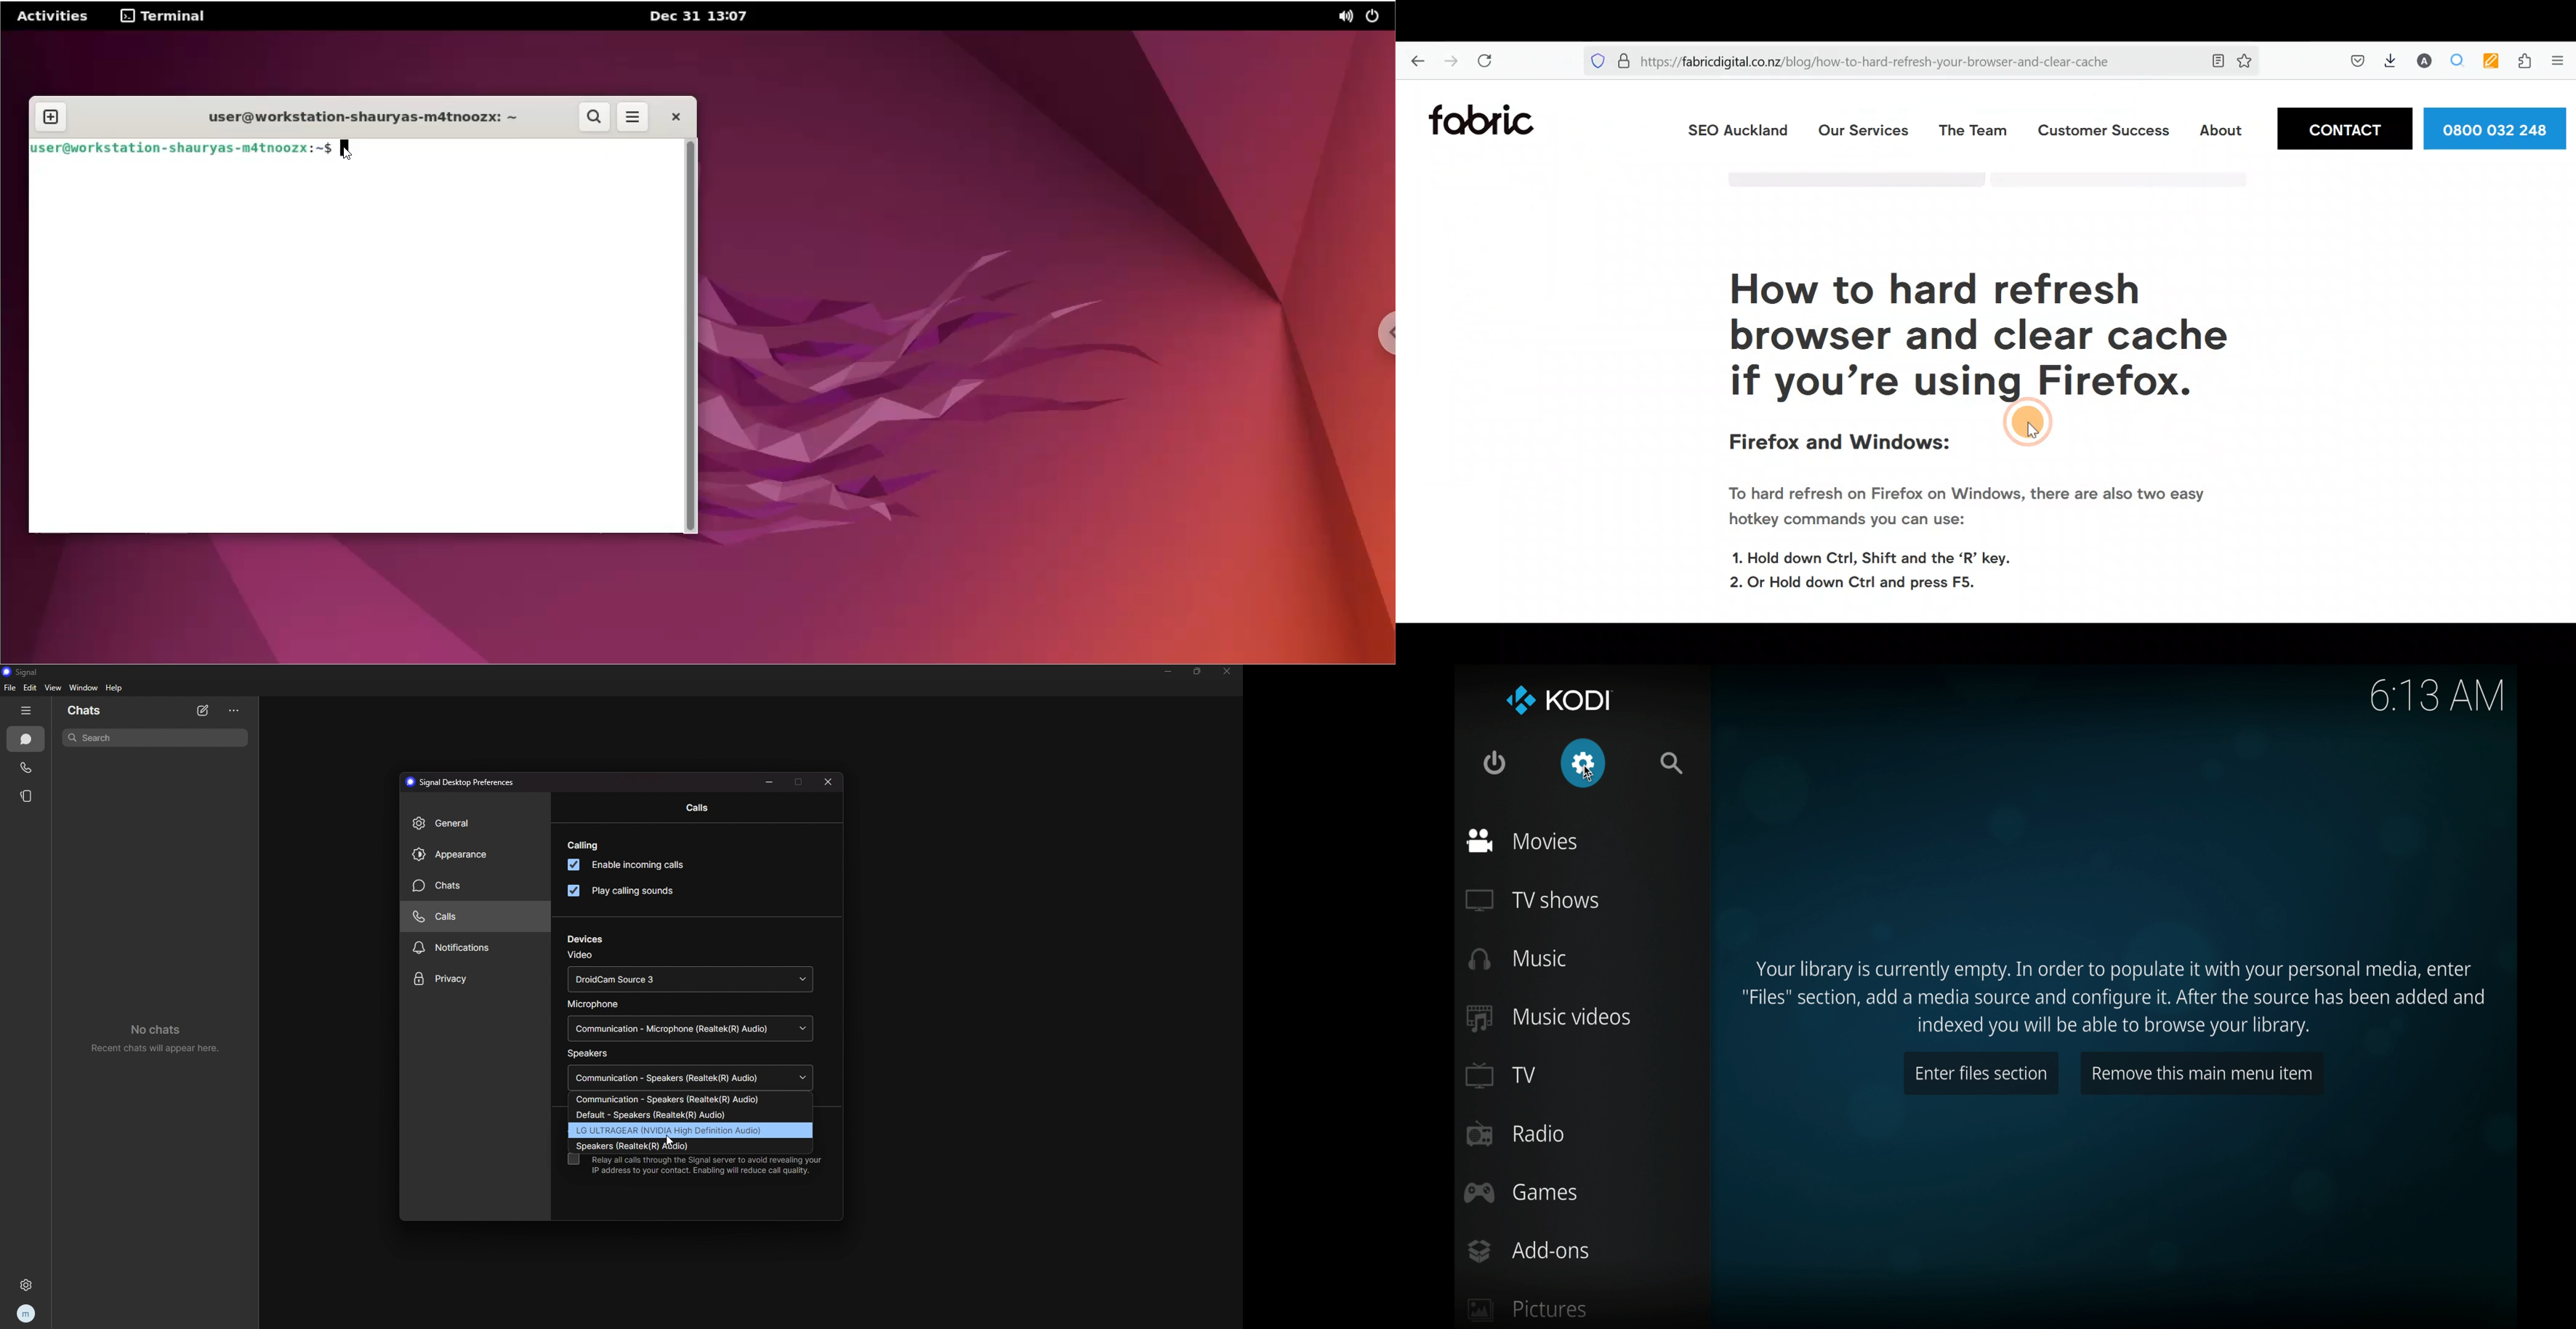 The image size is (2576, 1344). Describe the element at coordinates (2344, 128) in the screenshot. I see `Contact` at that location.